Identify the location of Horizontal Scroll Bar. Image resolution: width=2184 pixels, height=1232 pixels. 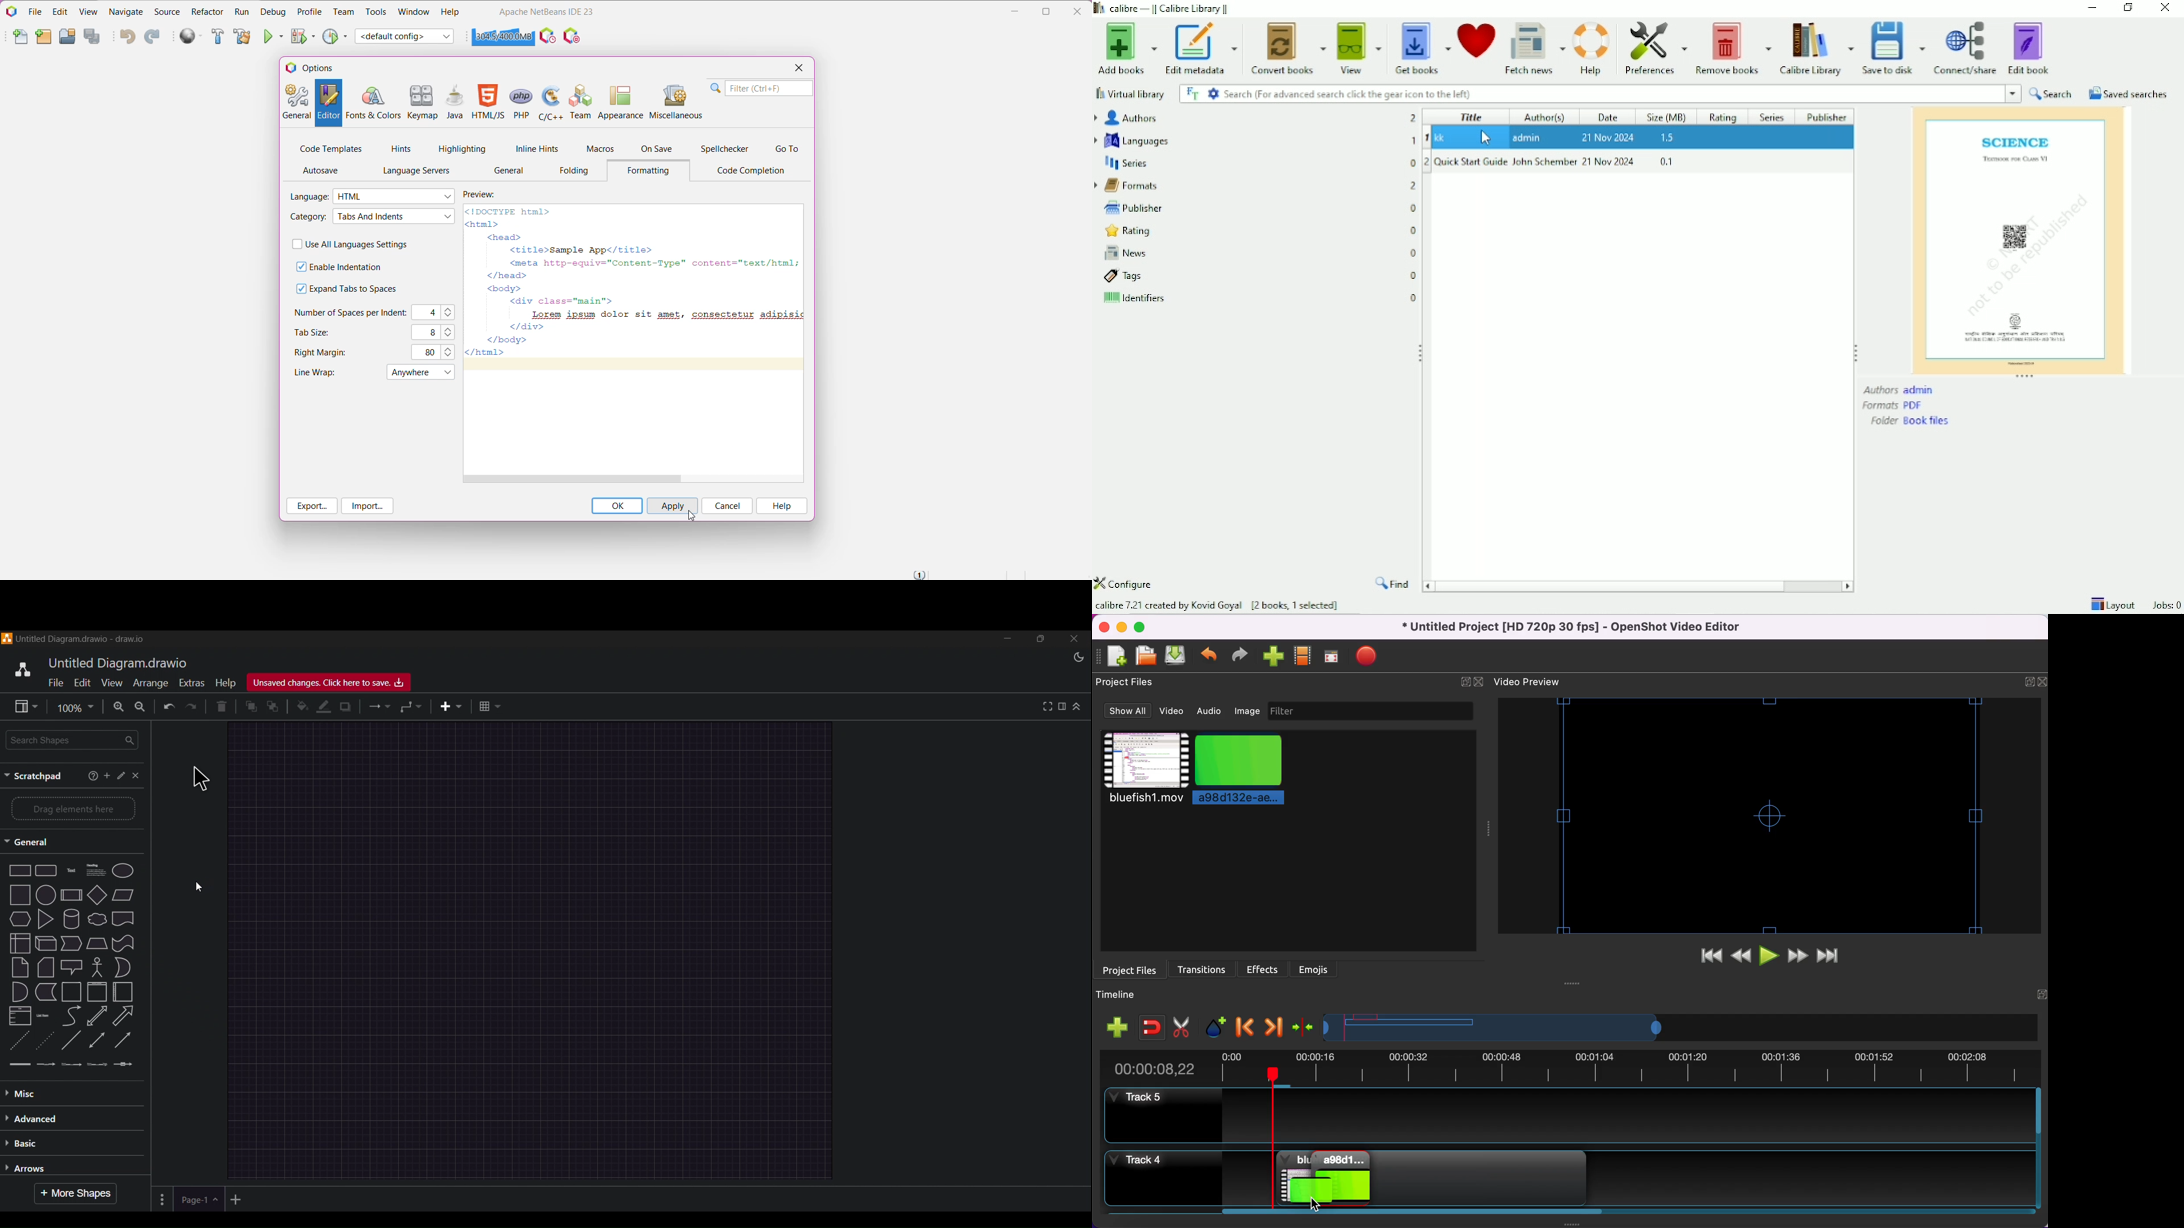
(633, 479).